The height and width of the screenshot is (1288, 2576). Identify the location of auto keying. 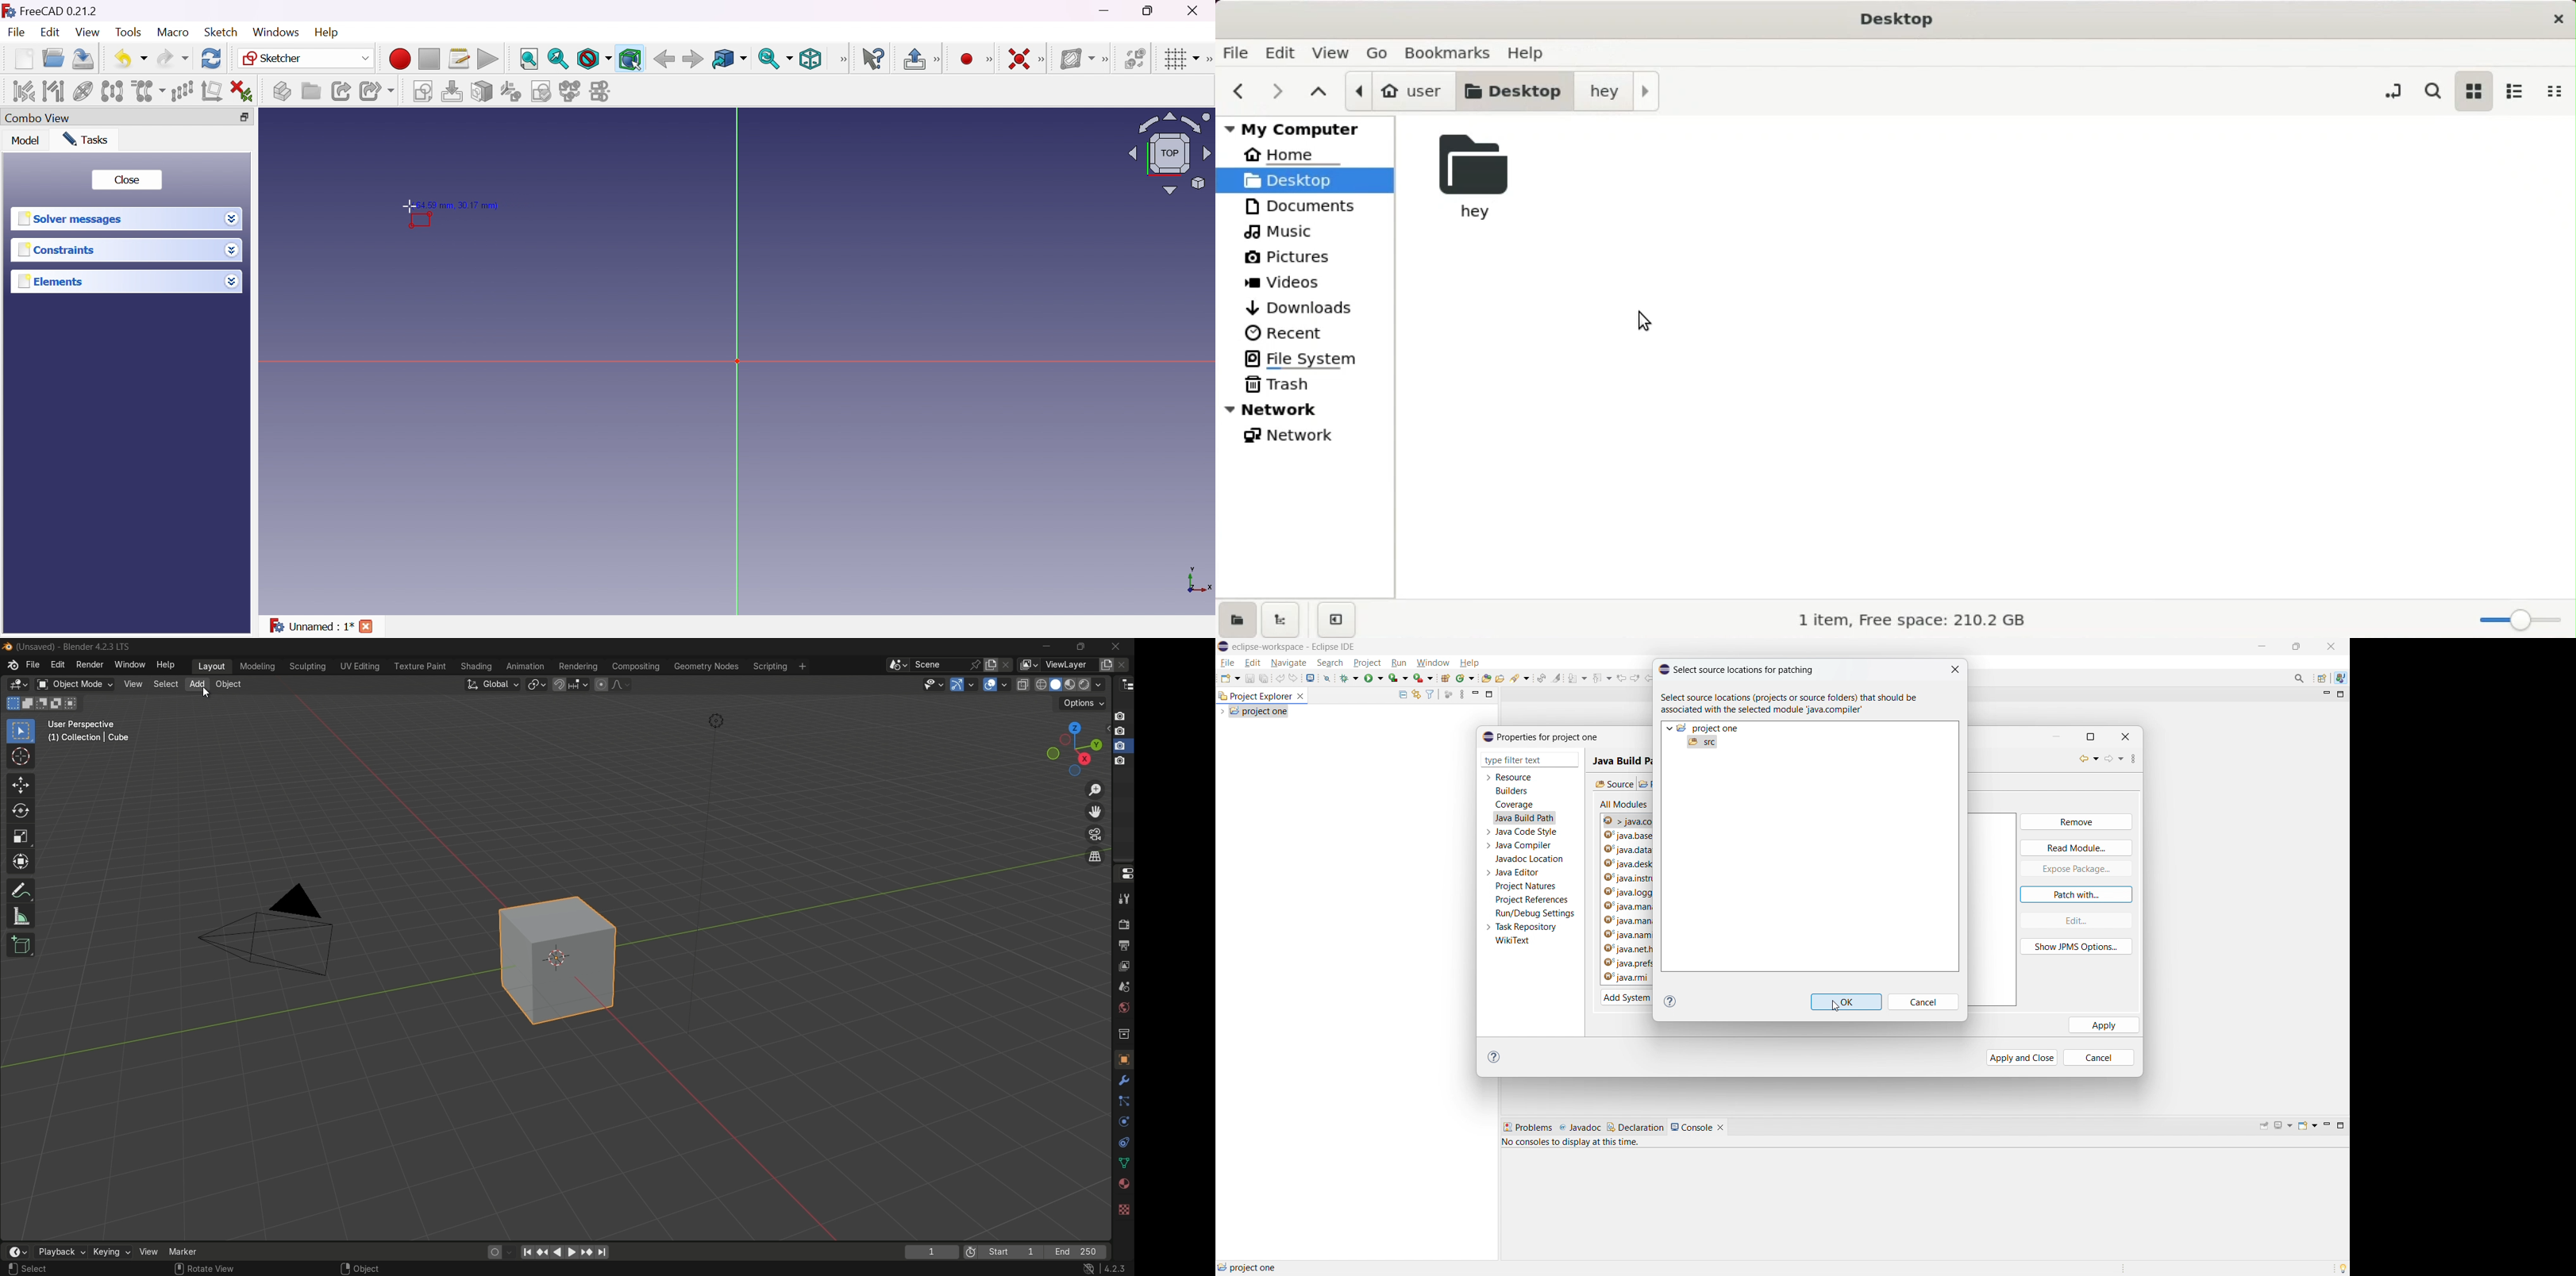
(493, 1252).